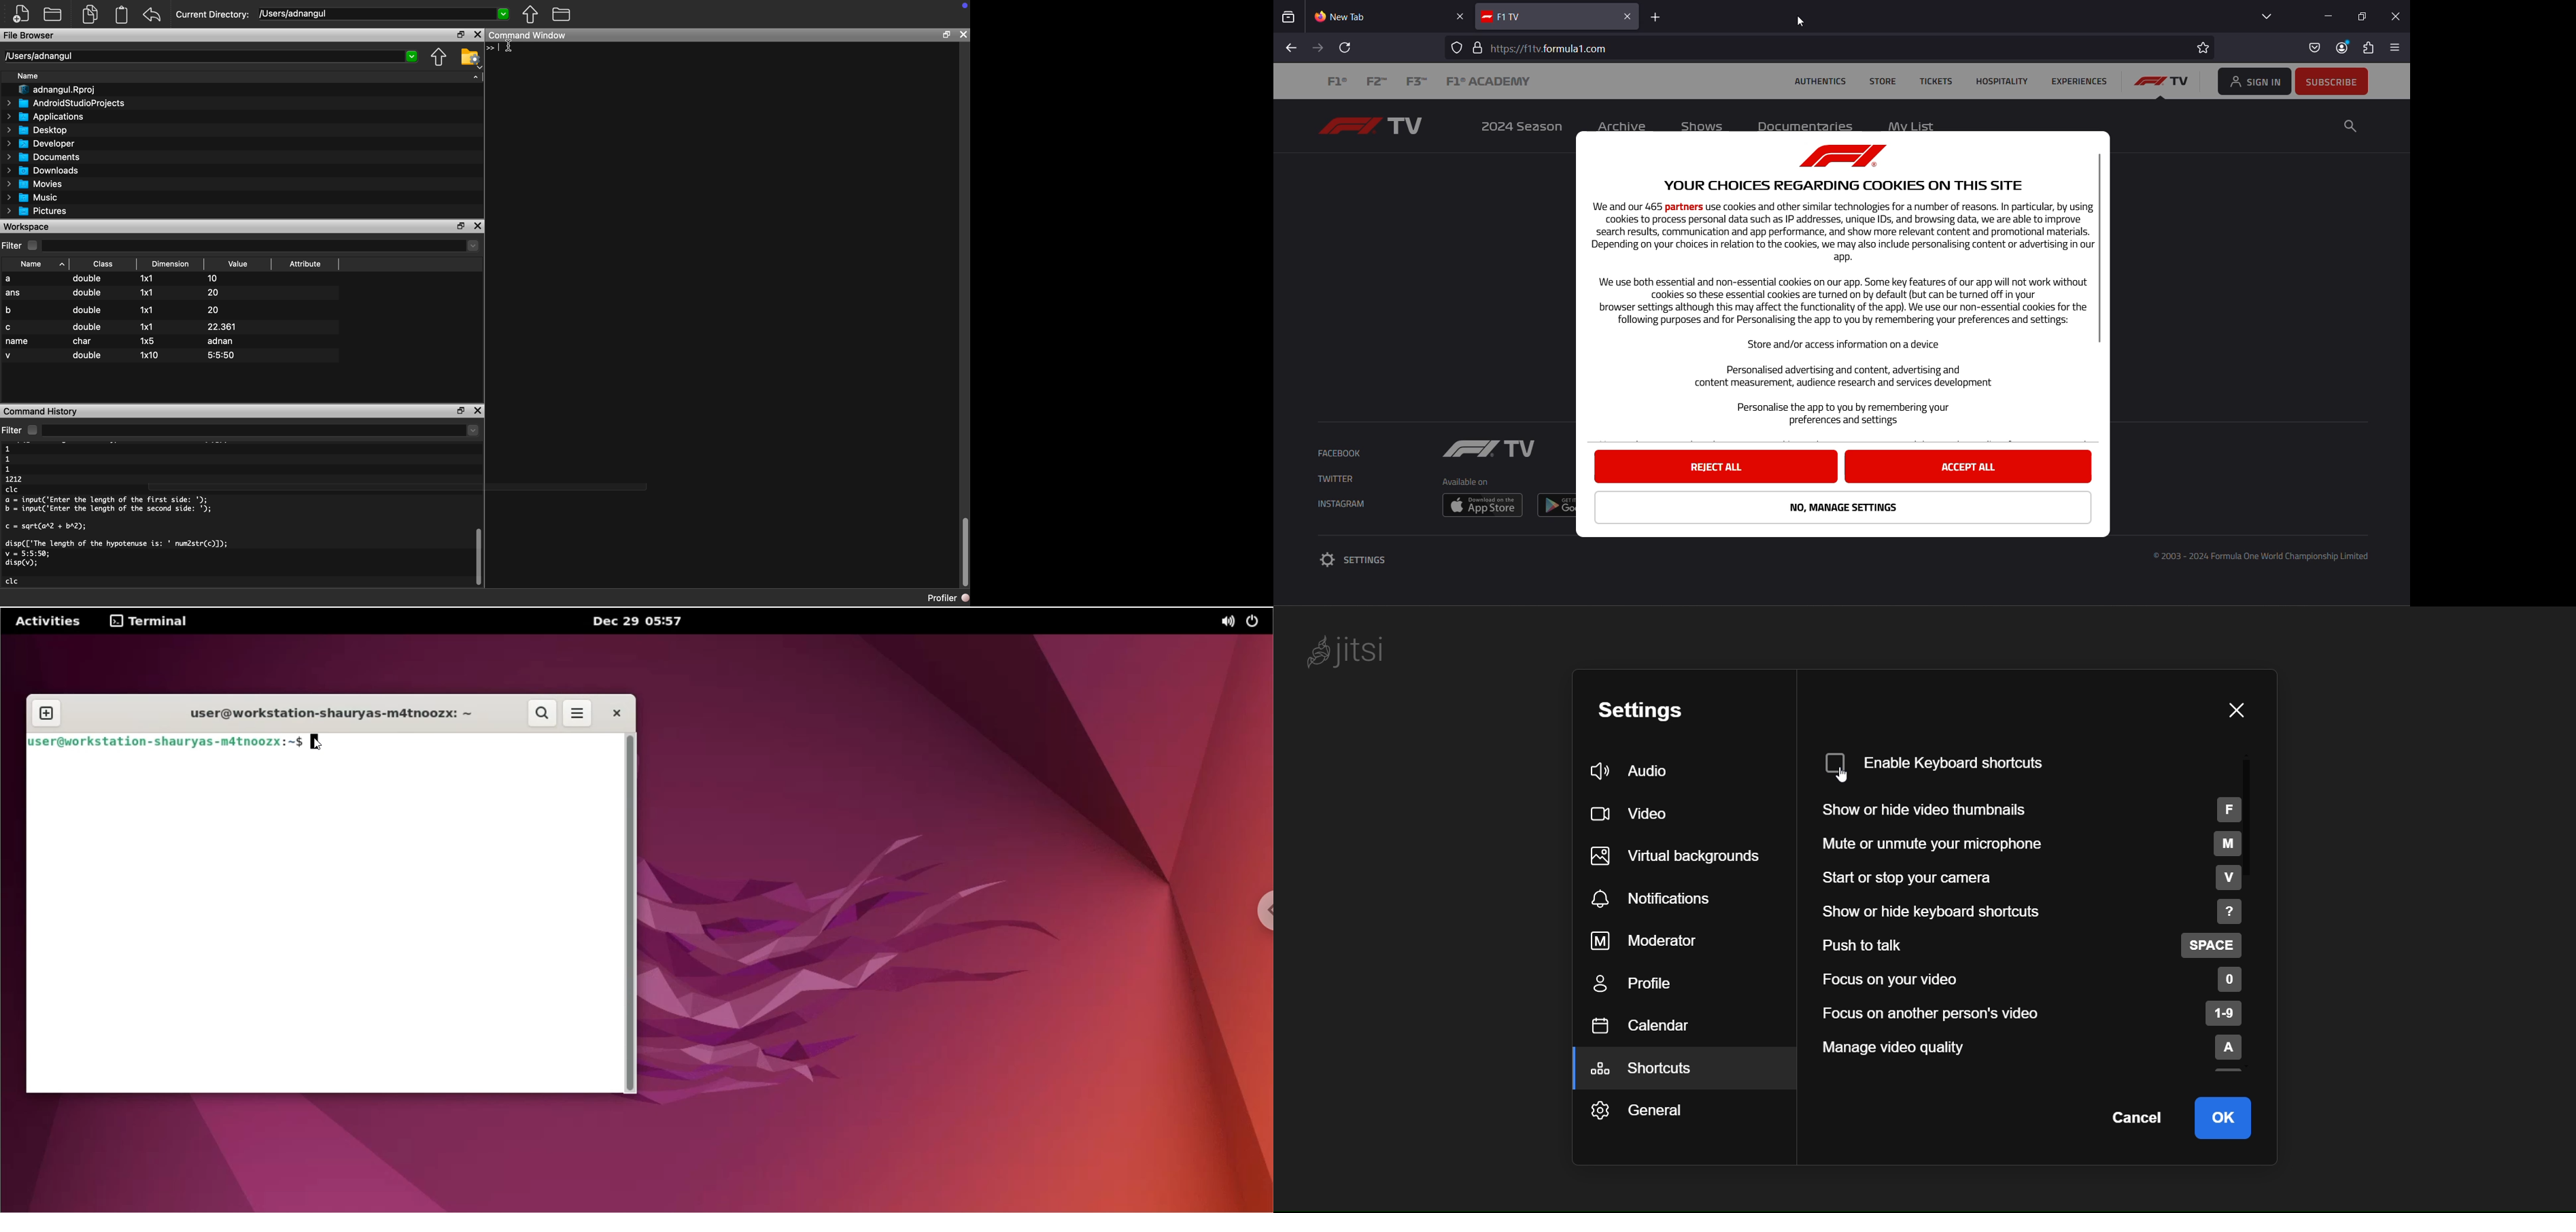 This screenshot has width=2576, height=1232. Describe the element at coordinates (2342, 49) in the screenshot. I see `account` at that location.